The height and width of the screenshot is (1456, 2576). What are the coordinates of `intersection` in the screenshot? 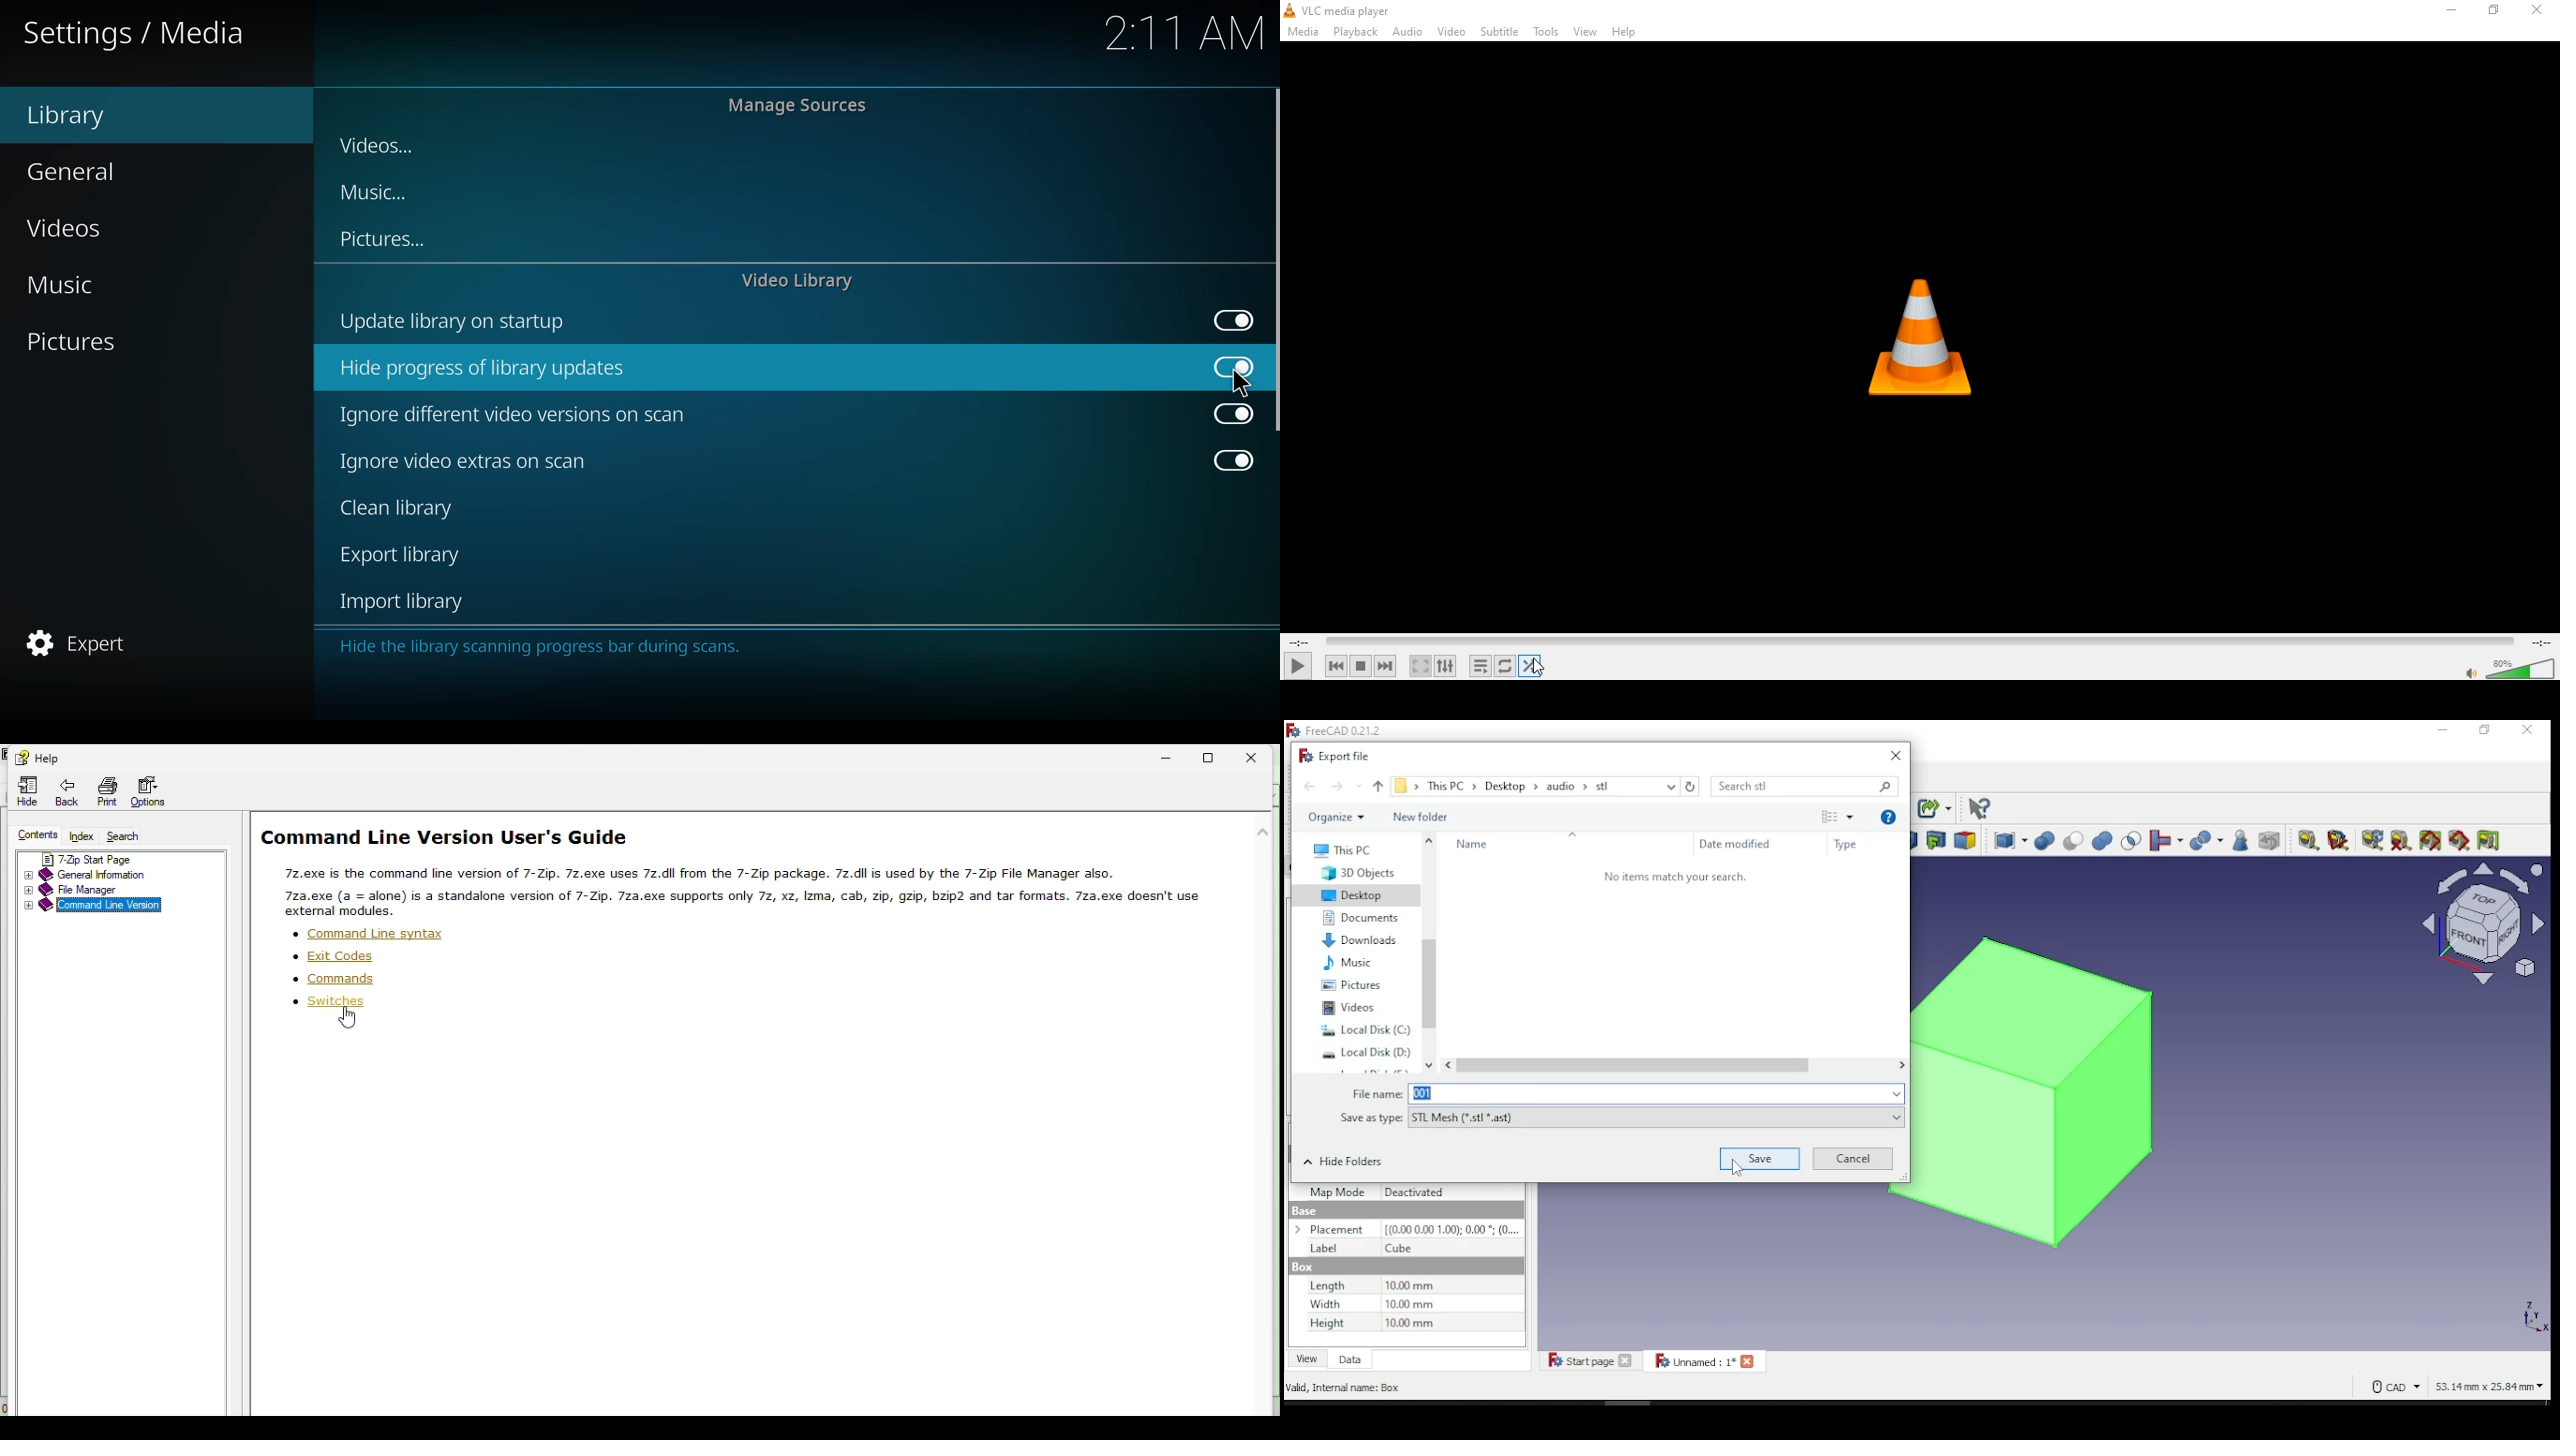 It's located at (2130, 842).